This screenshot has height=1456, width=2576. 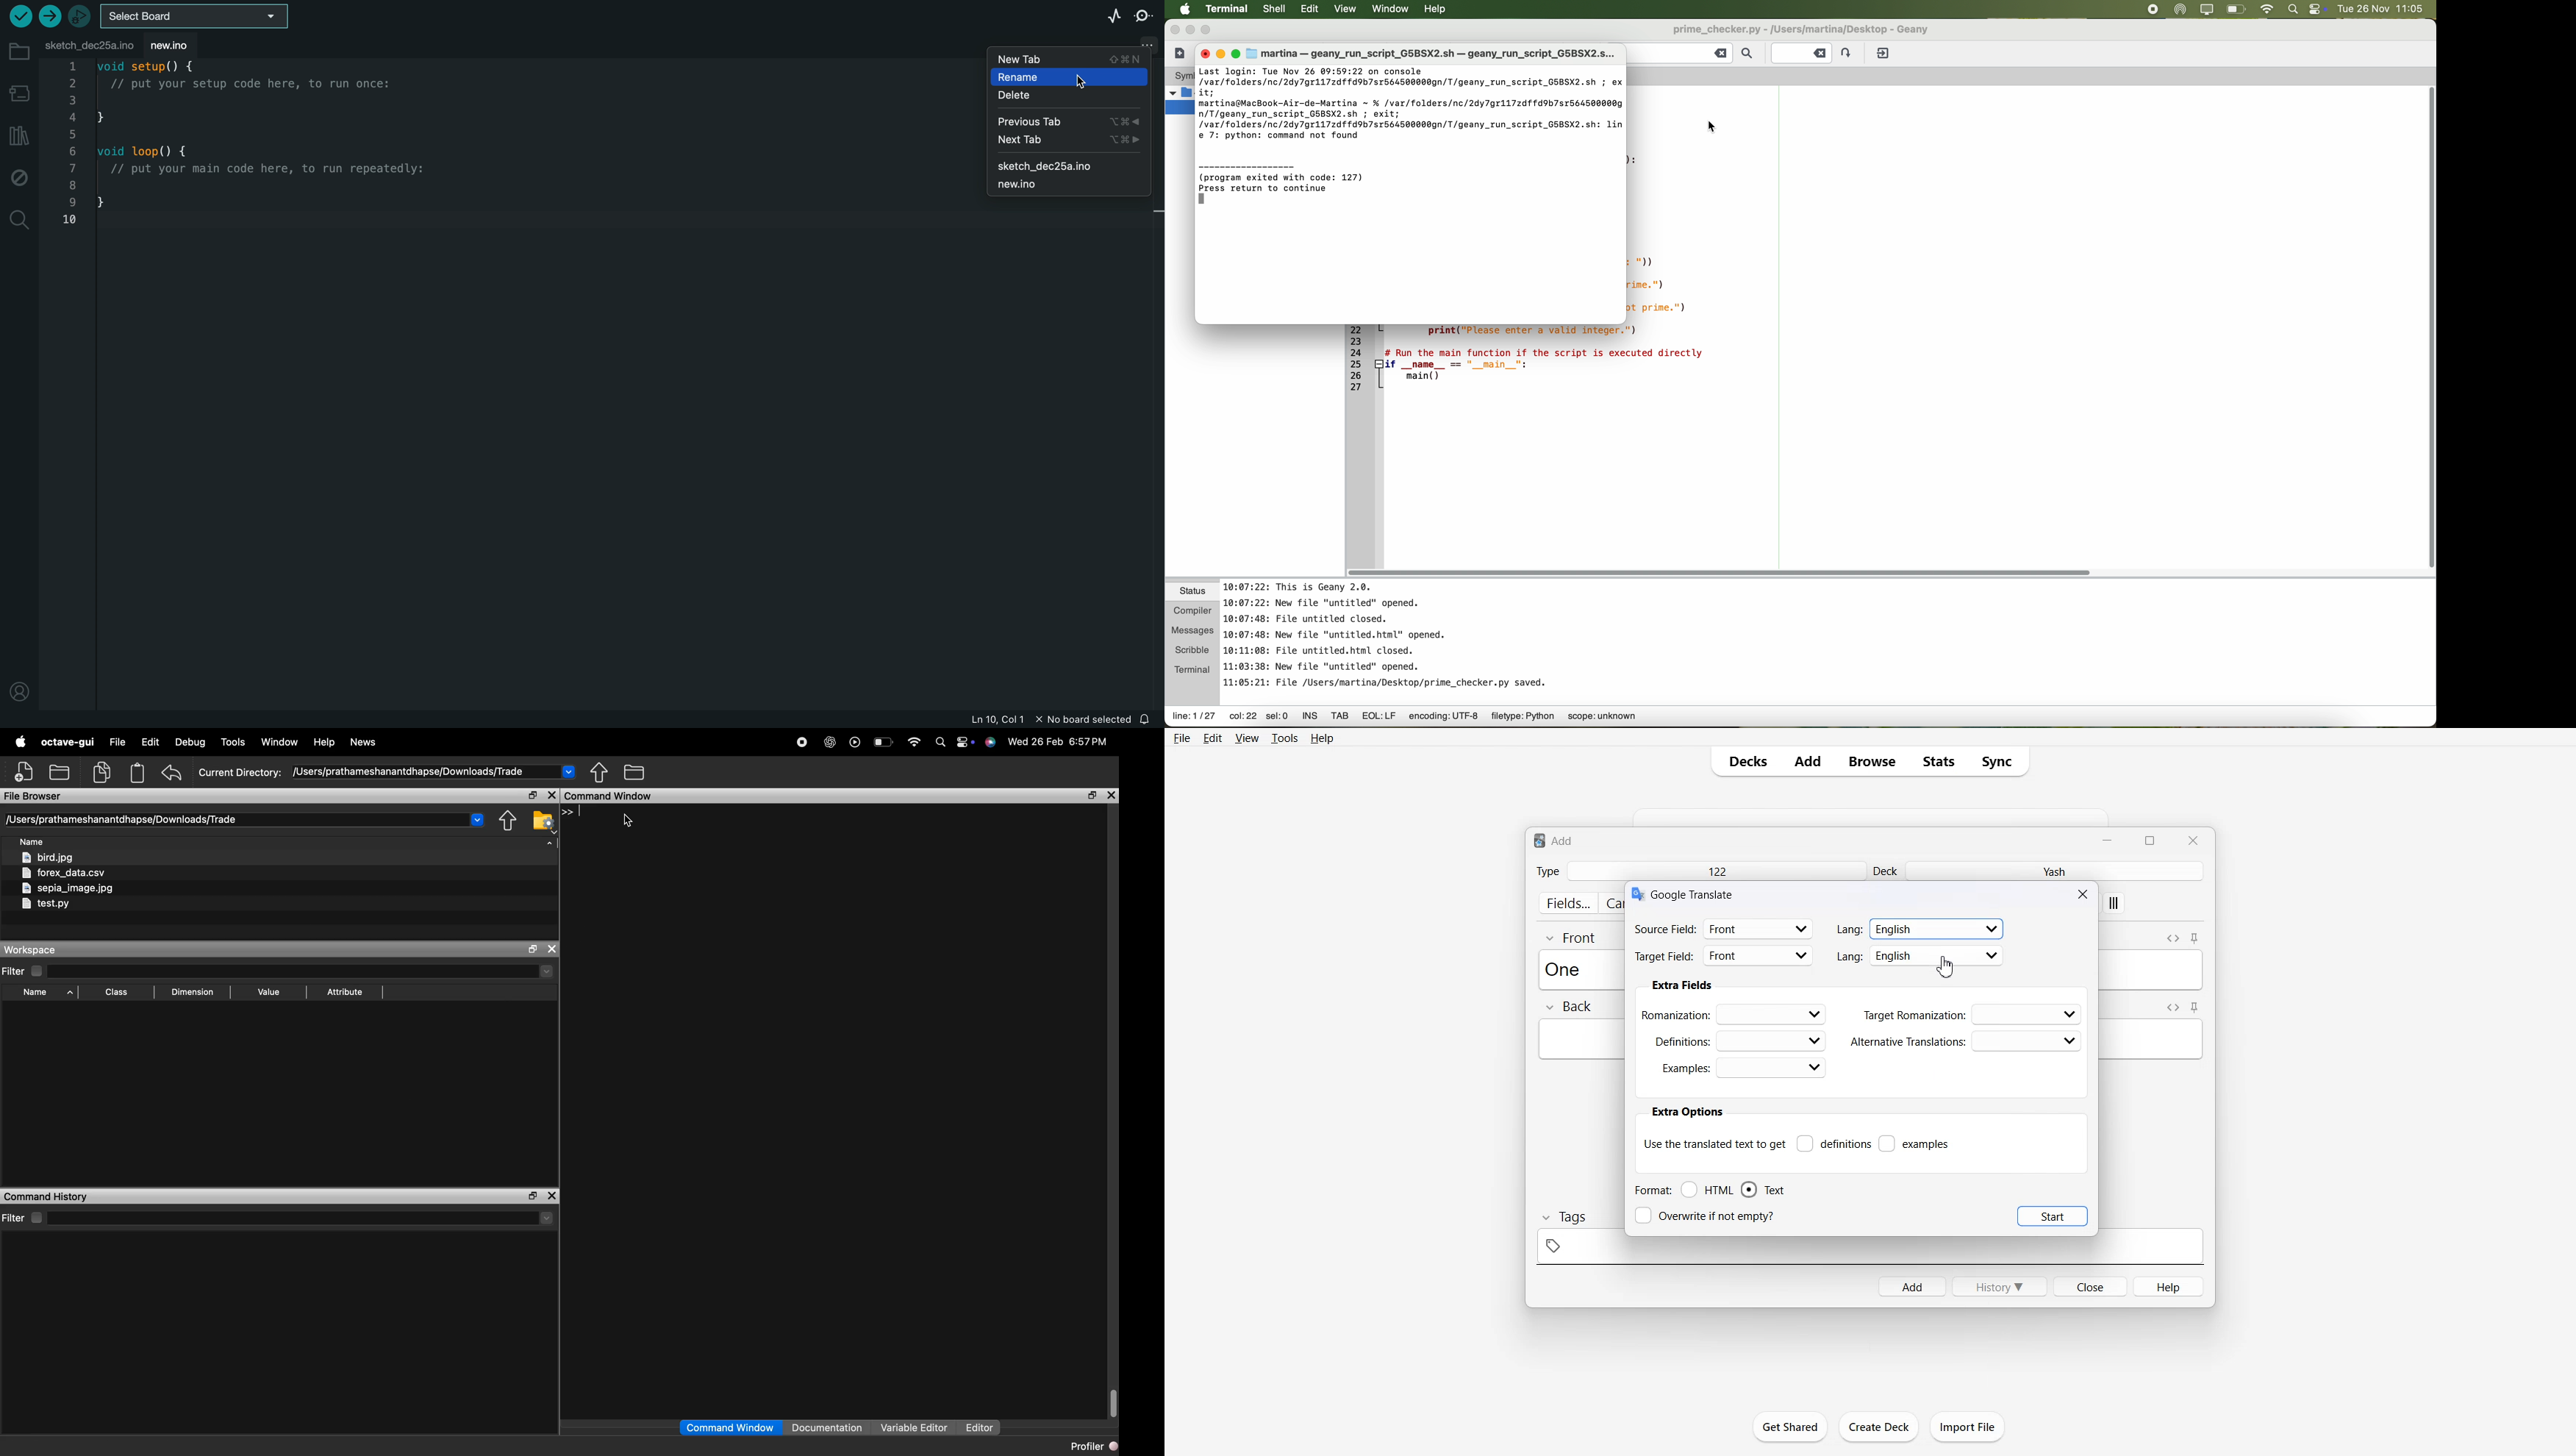 I want to click on Jump to the entered line number, so click(x=1813, y=52).